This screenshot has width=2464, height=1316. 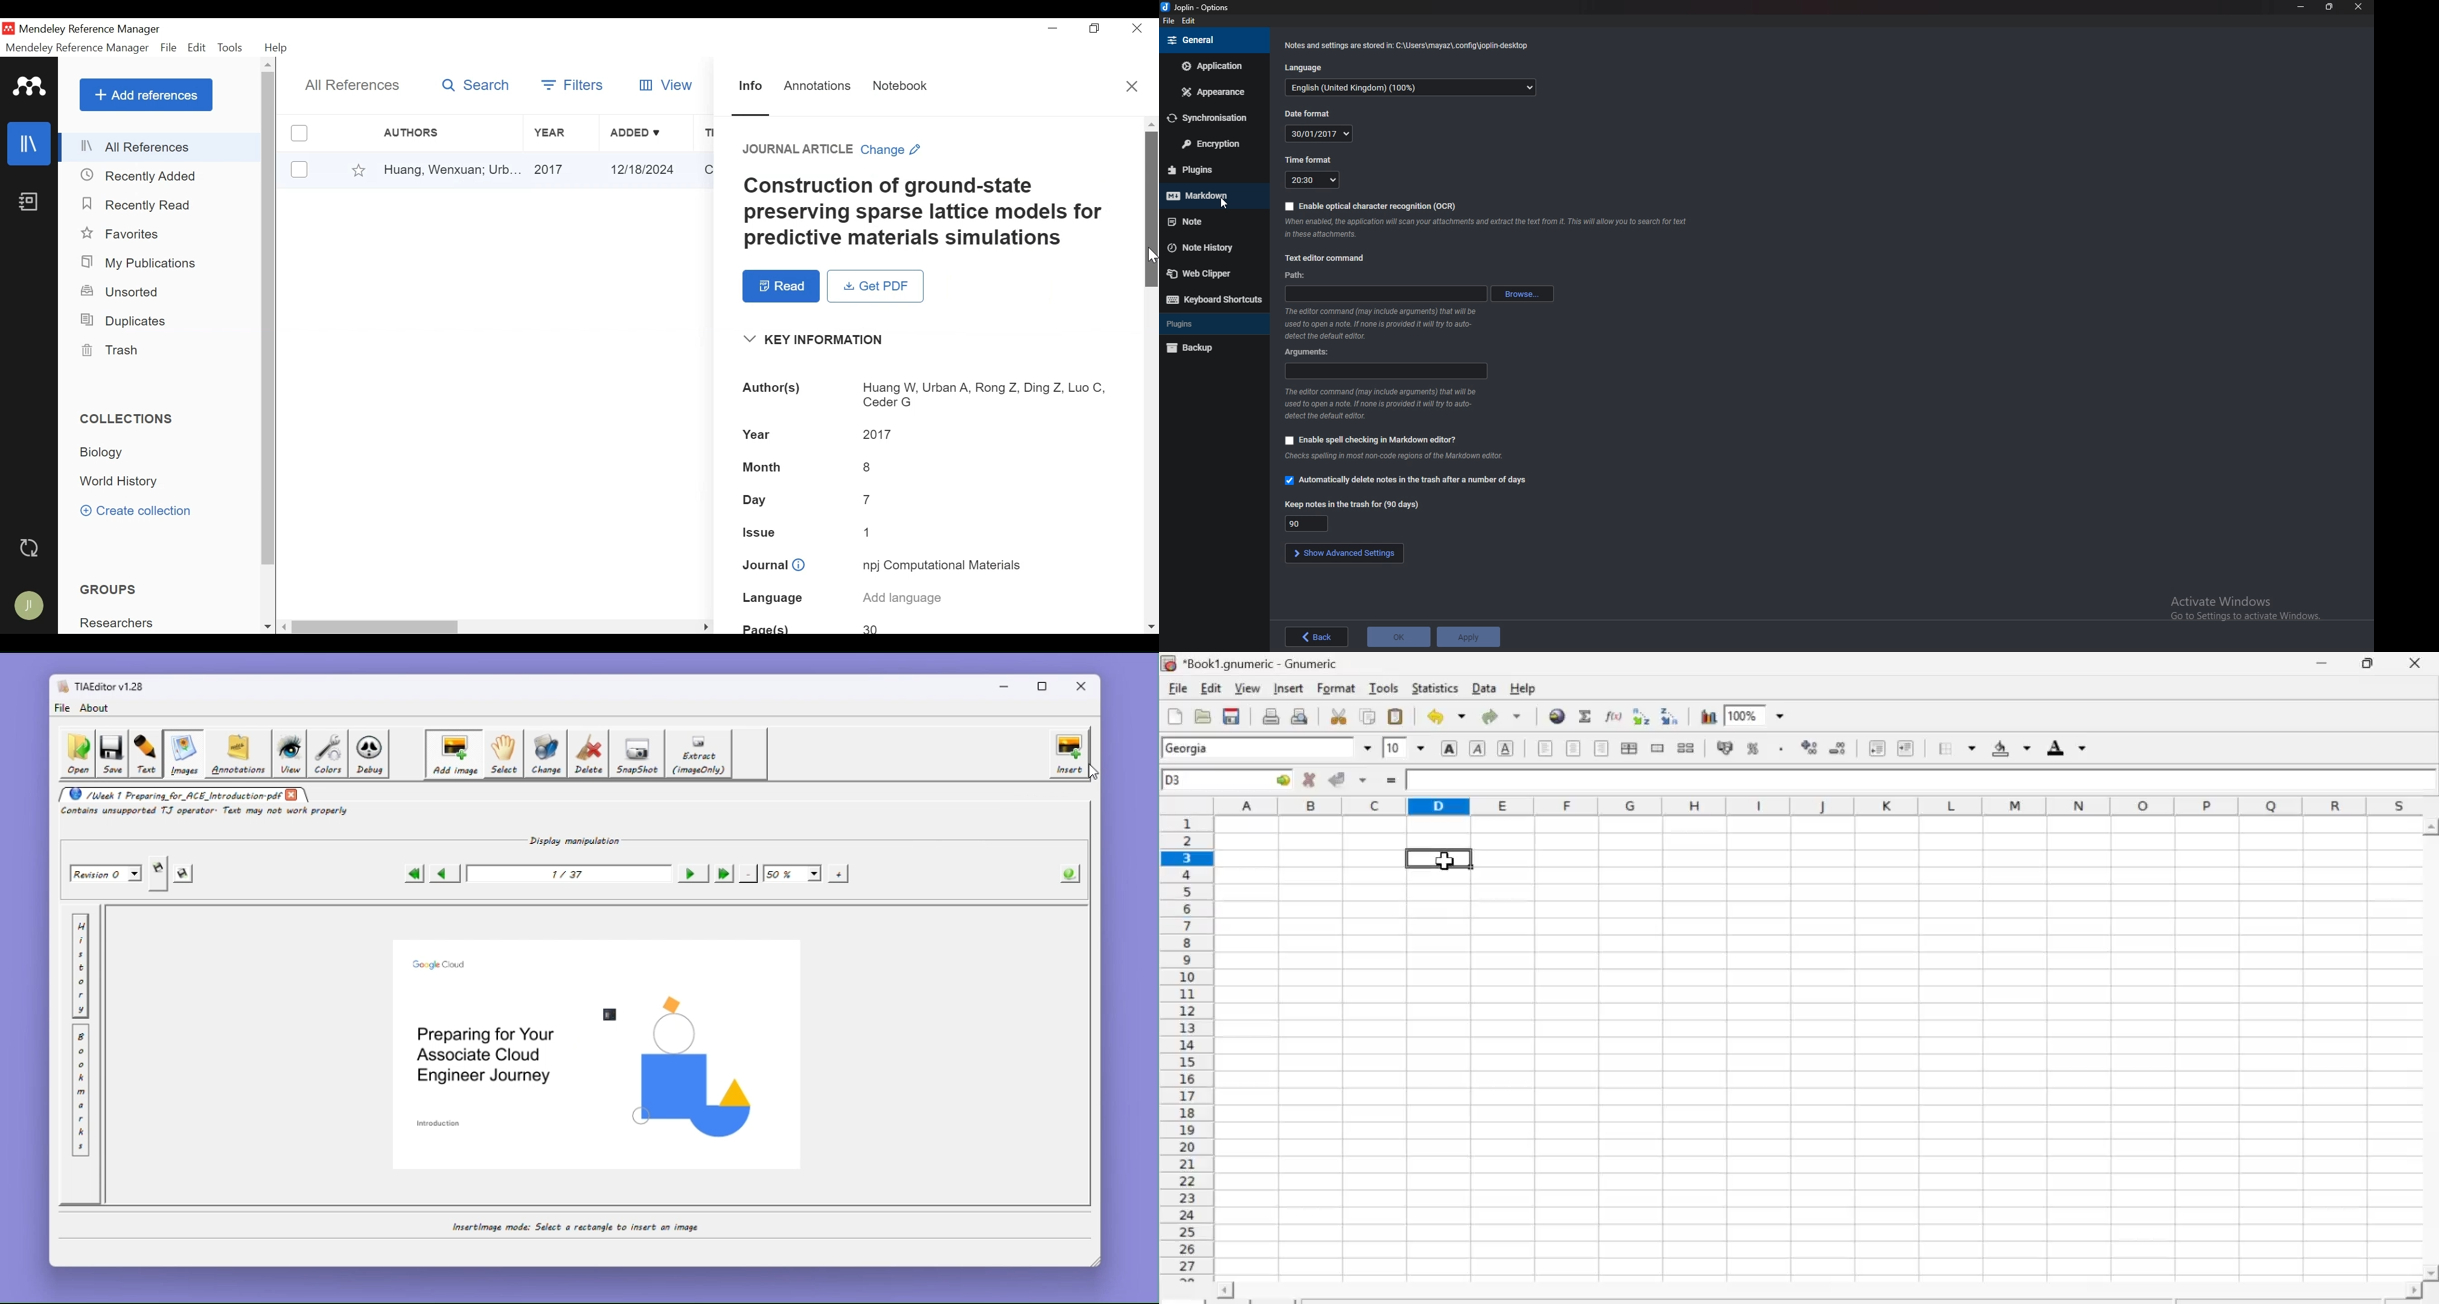 I want to click on Help, so click(x=1522, y=688).